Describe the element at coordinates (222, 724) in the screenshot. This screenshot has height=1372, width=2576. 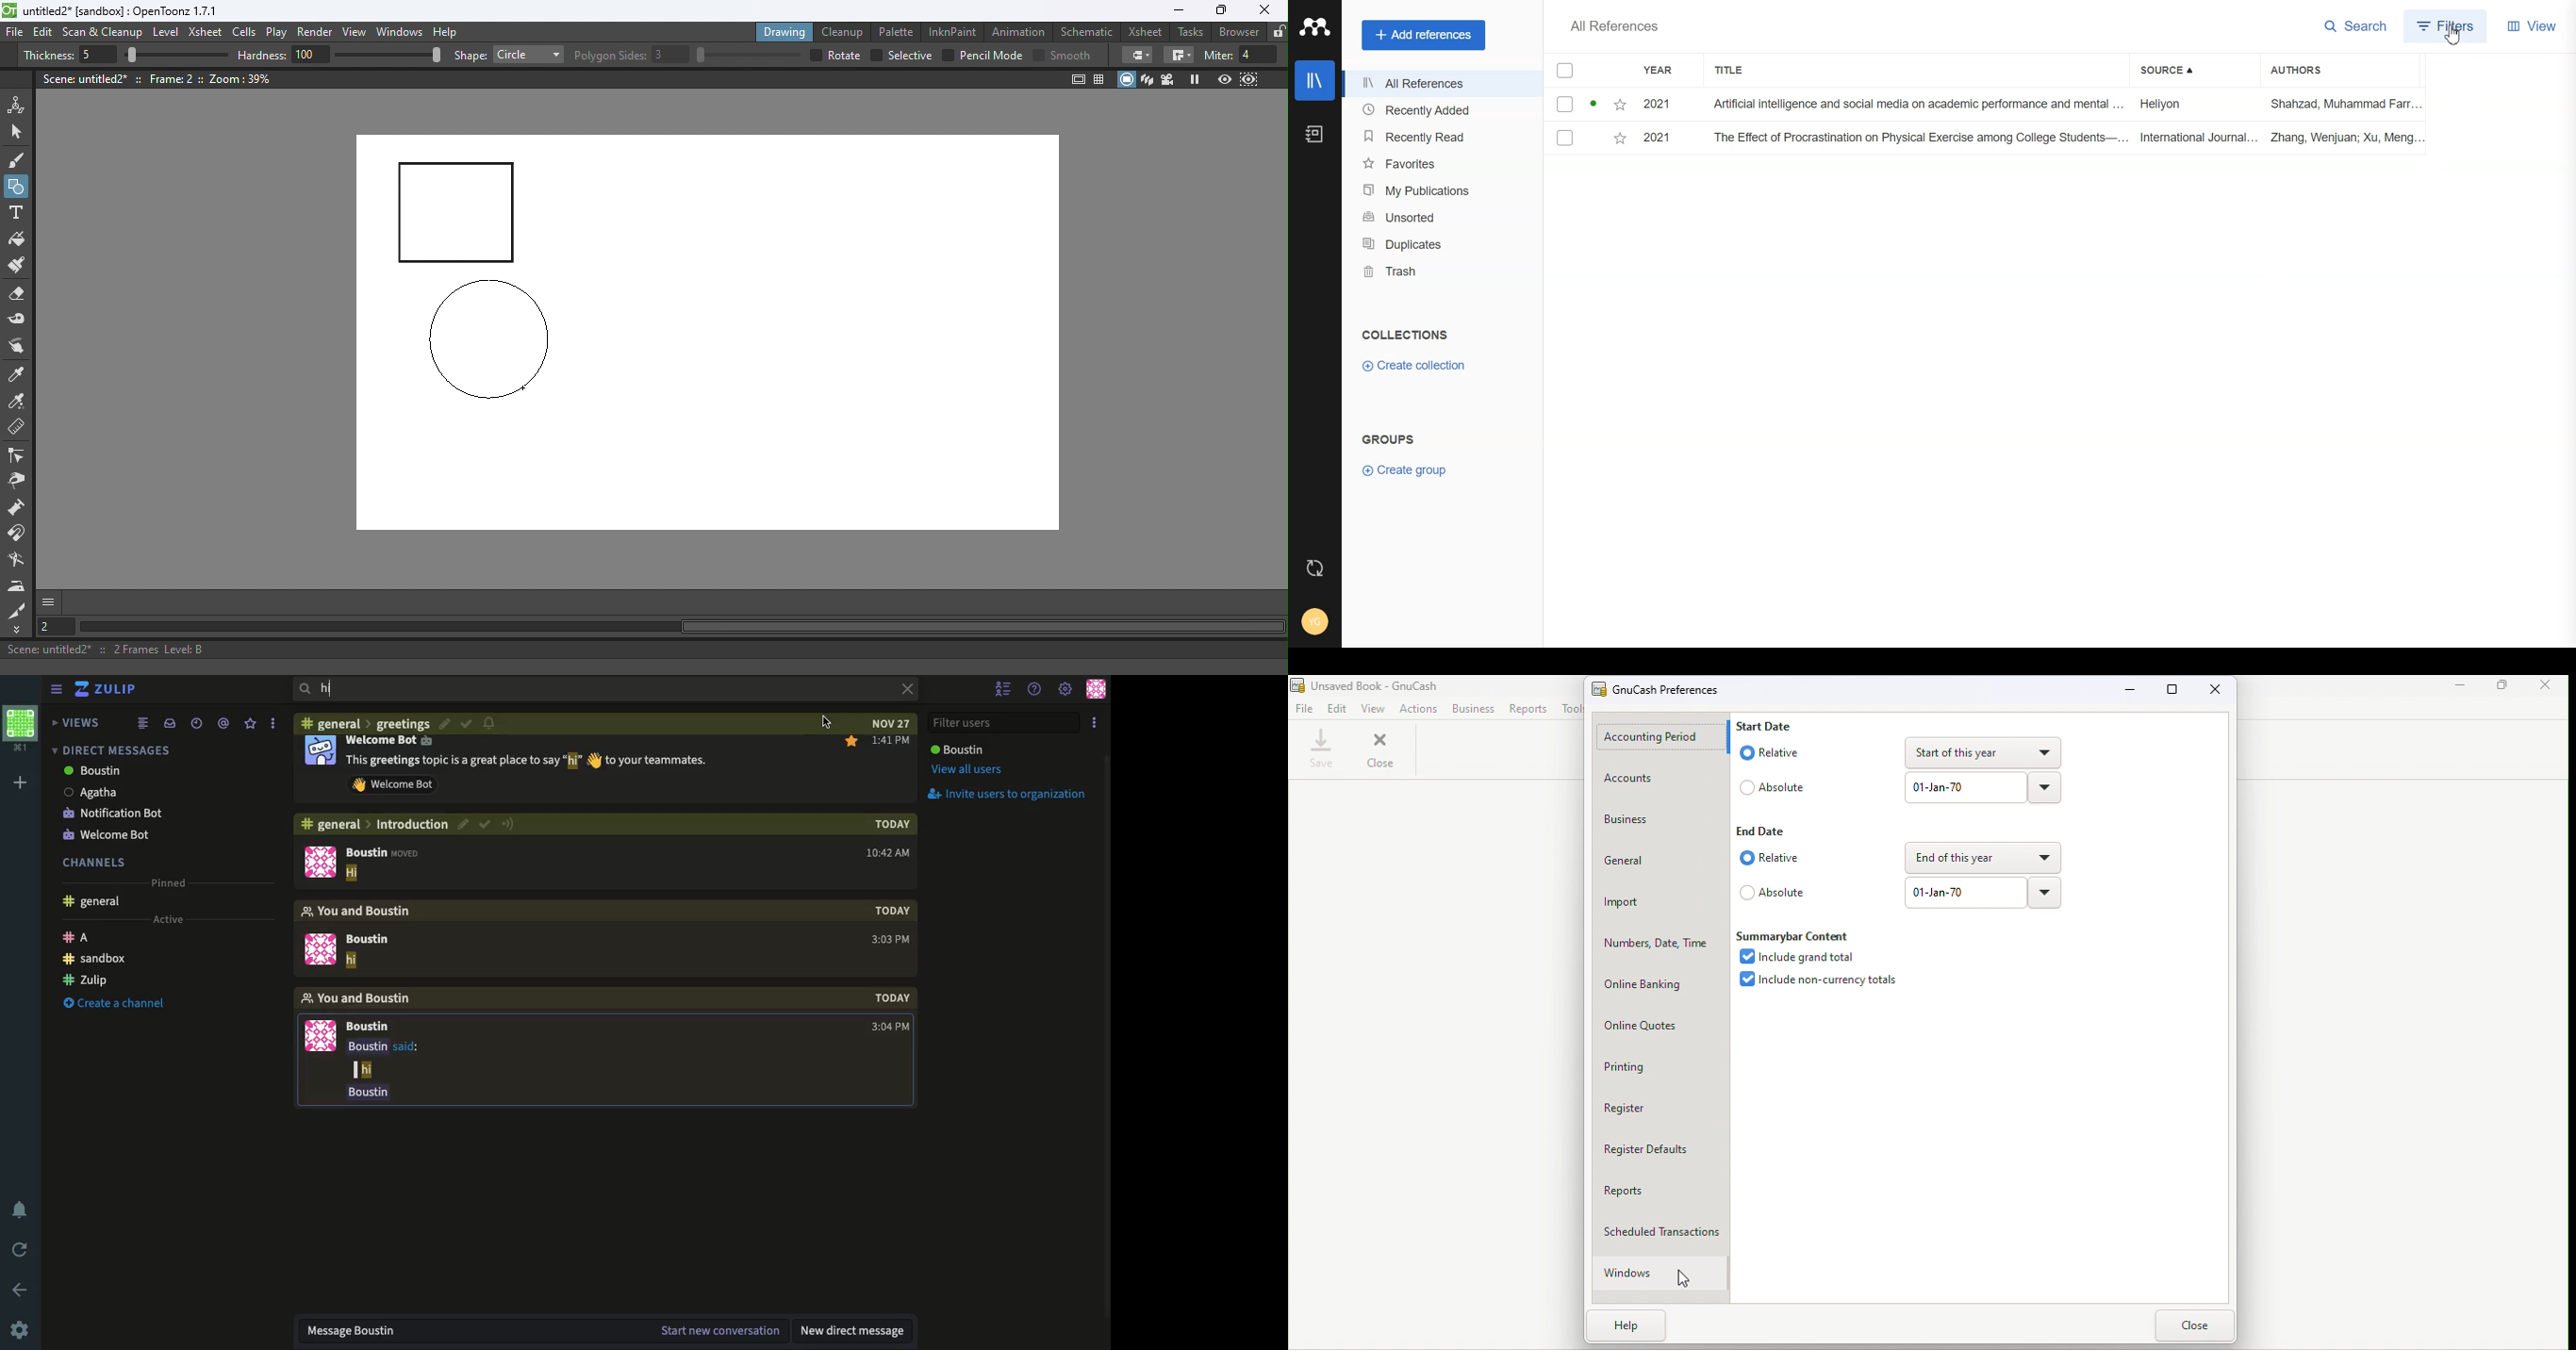
I see `Tagged` at that location.